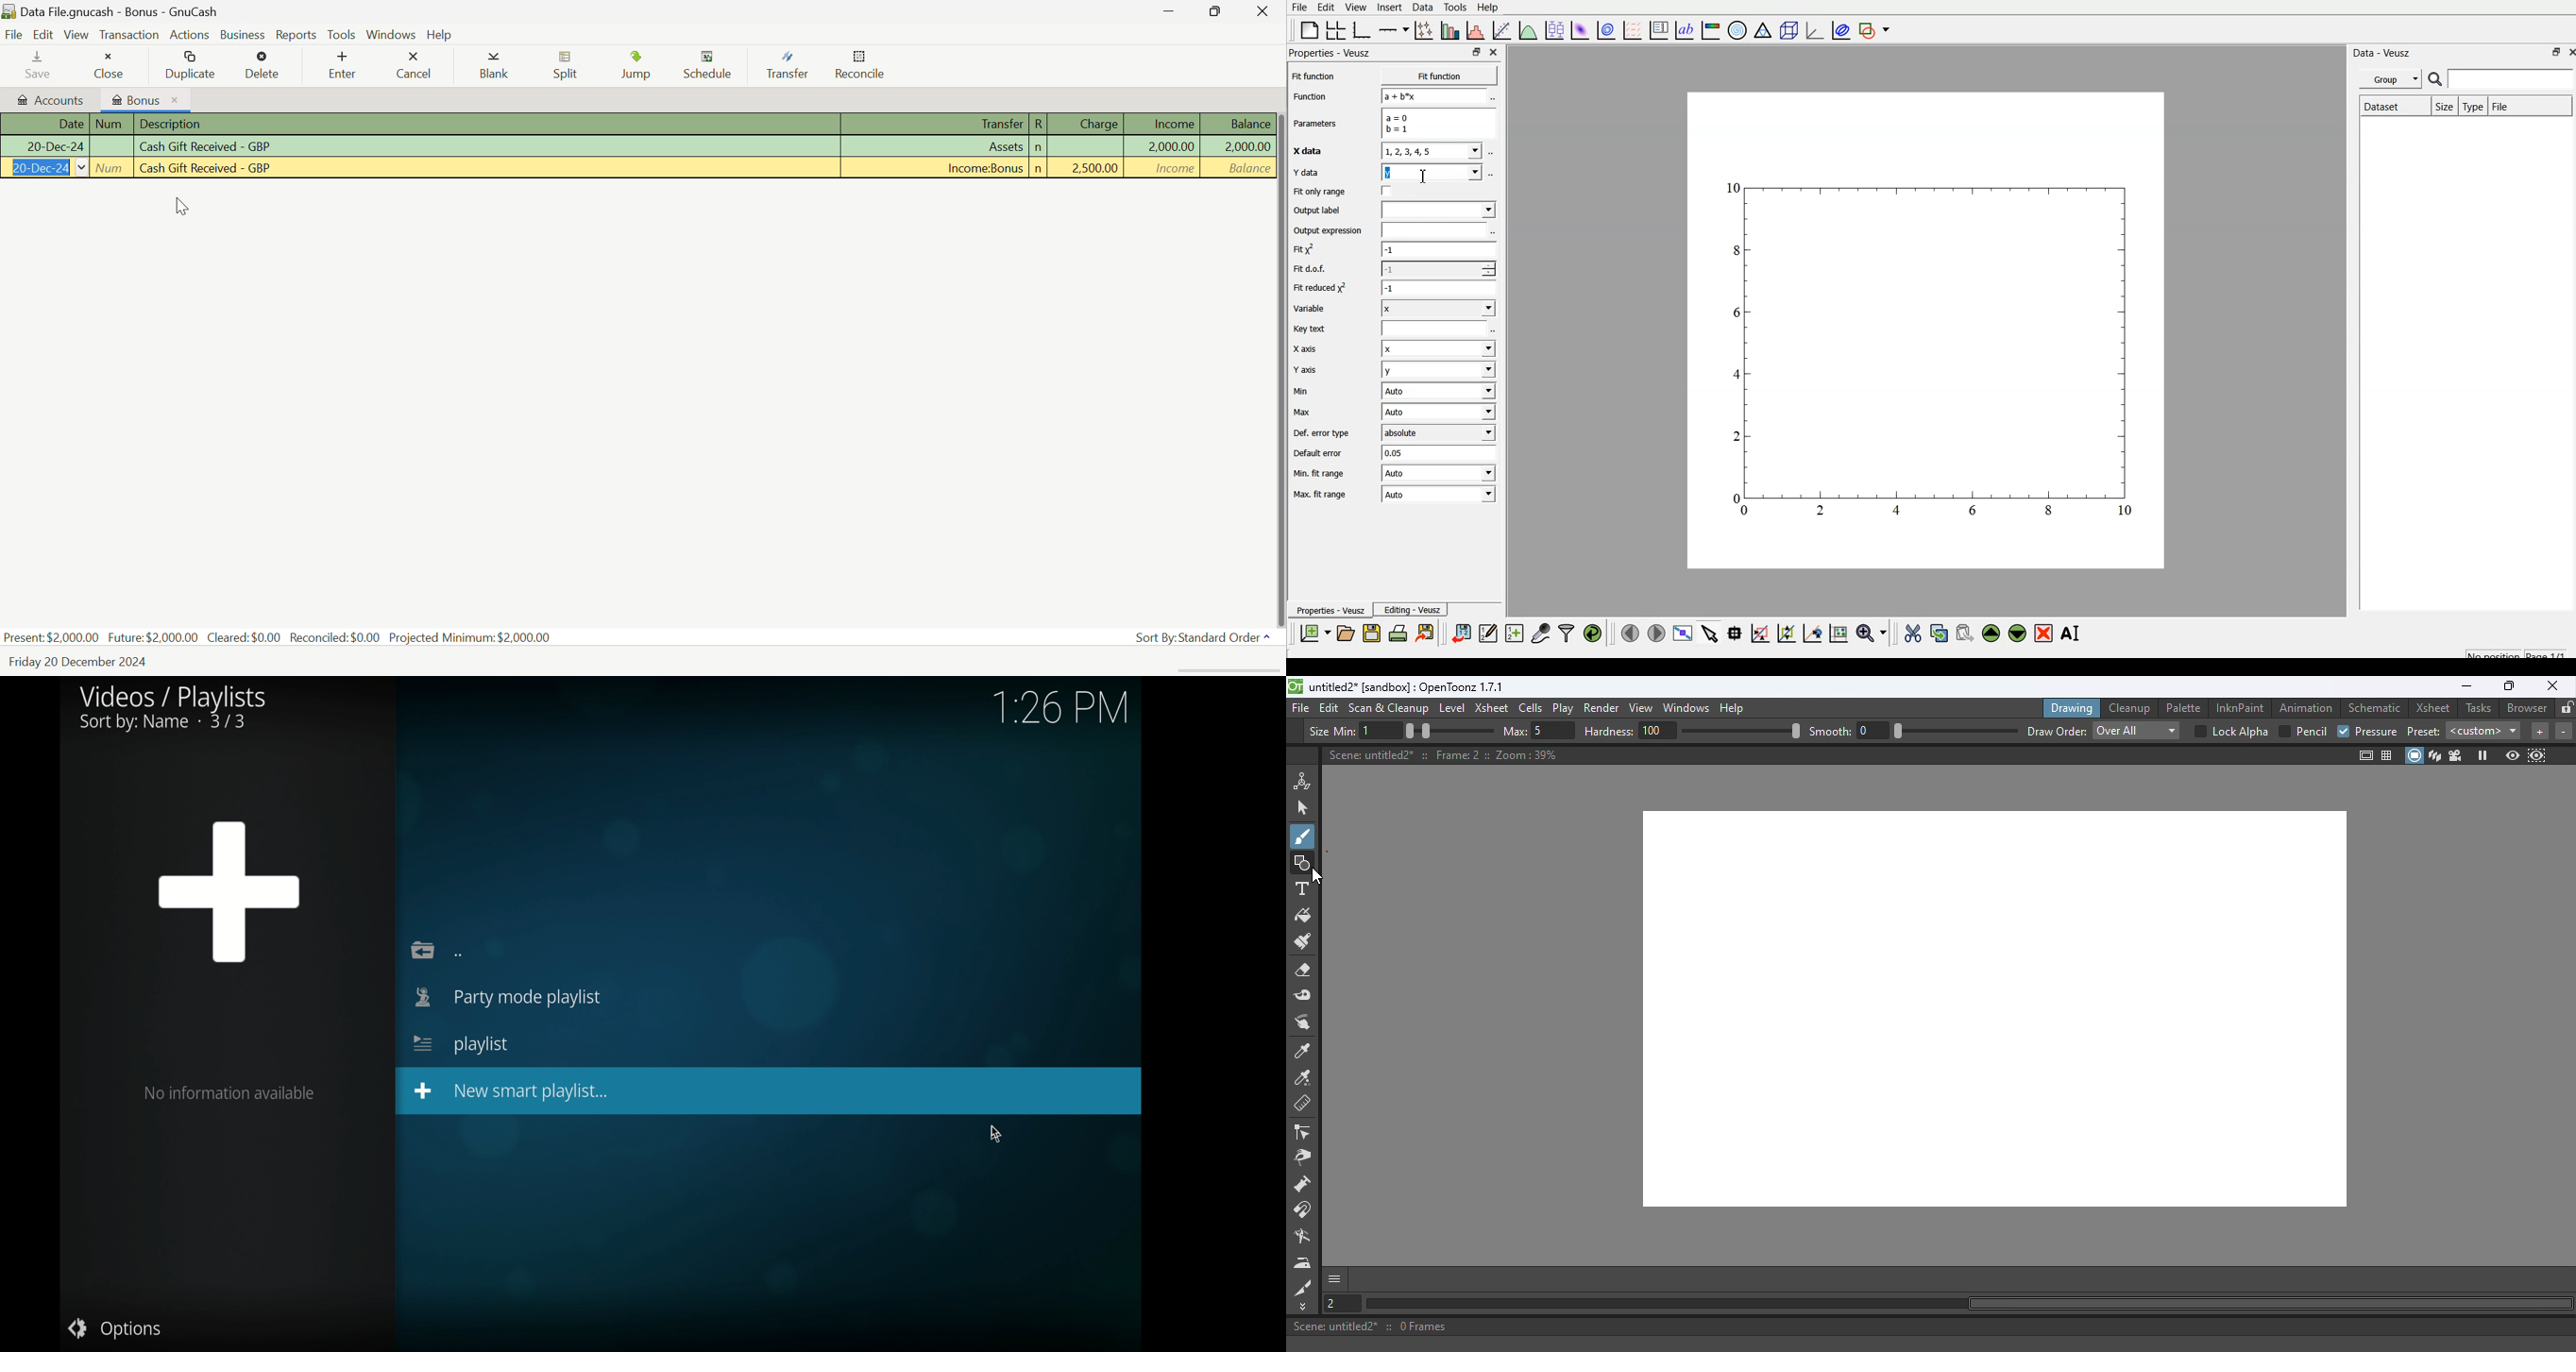 The height and width of the screenshot is (1372, 2576). What do you see at coordinates (172, 708) in the screenshot?
I see `videos/playlists` at bounding box center [172, 708].